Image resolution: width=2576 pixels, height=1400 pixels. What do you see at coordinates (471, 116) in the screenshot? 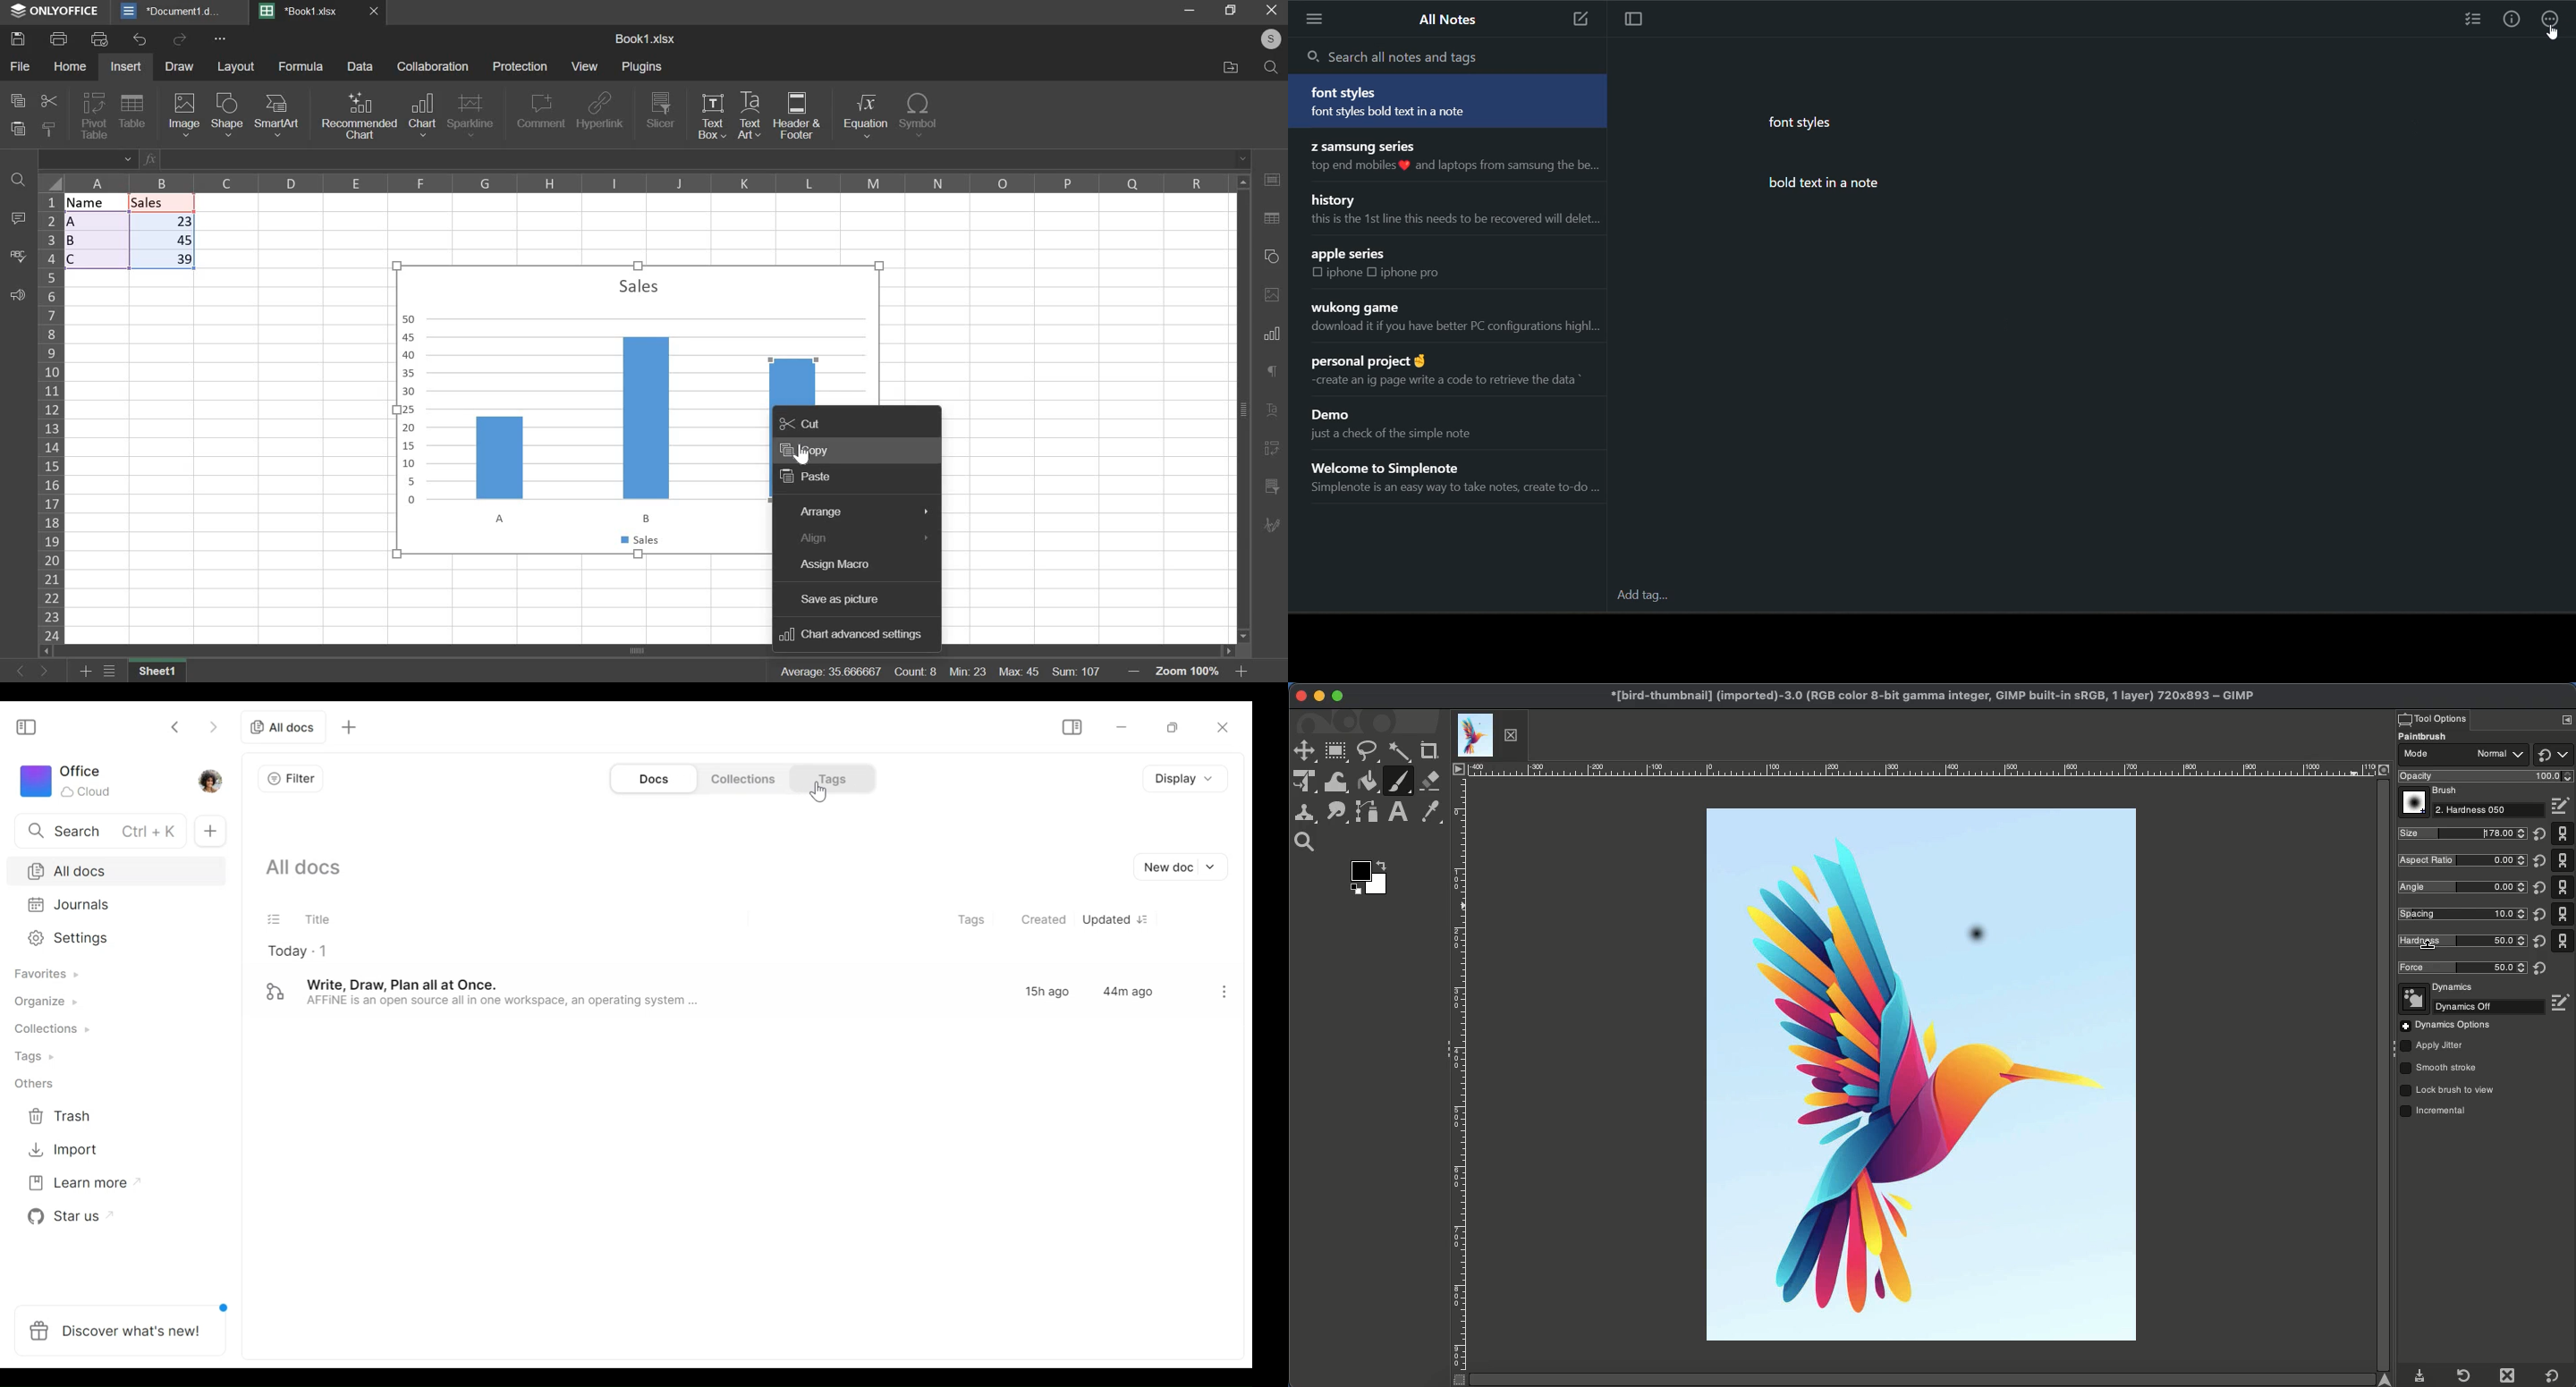
I see `sparkline` at bounding box center [471, 116].